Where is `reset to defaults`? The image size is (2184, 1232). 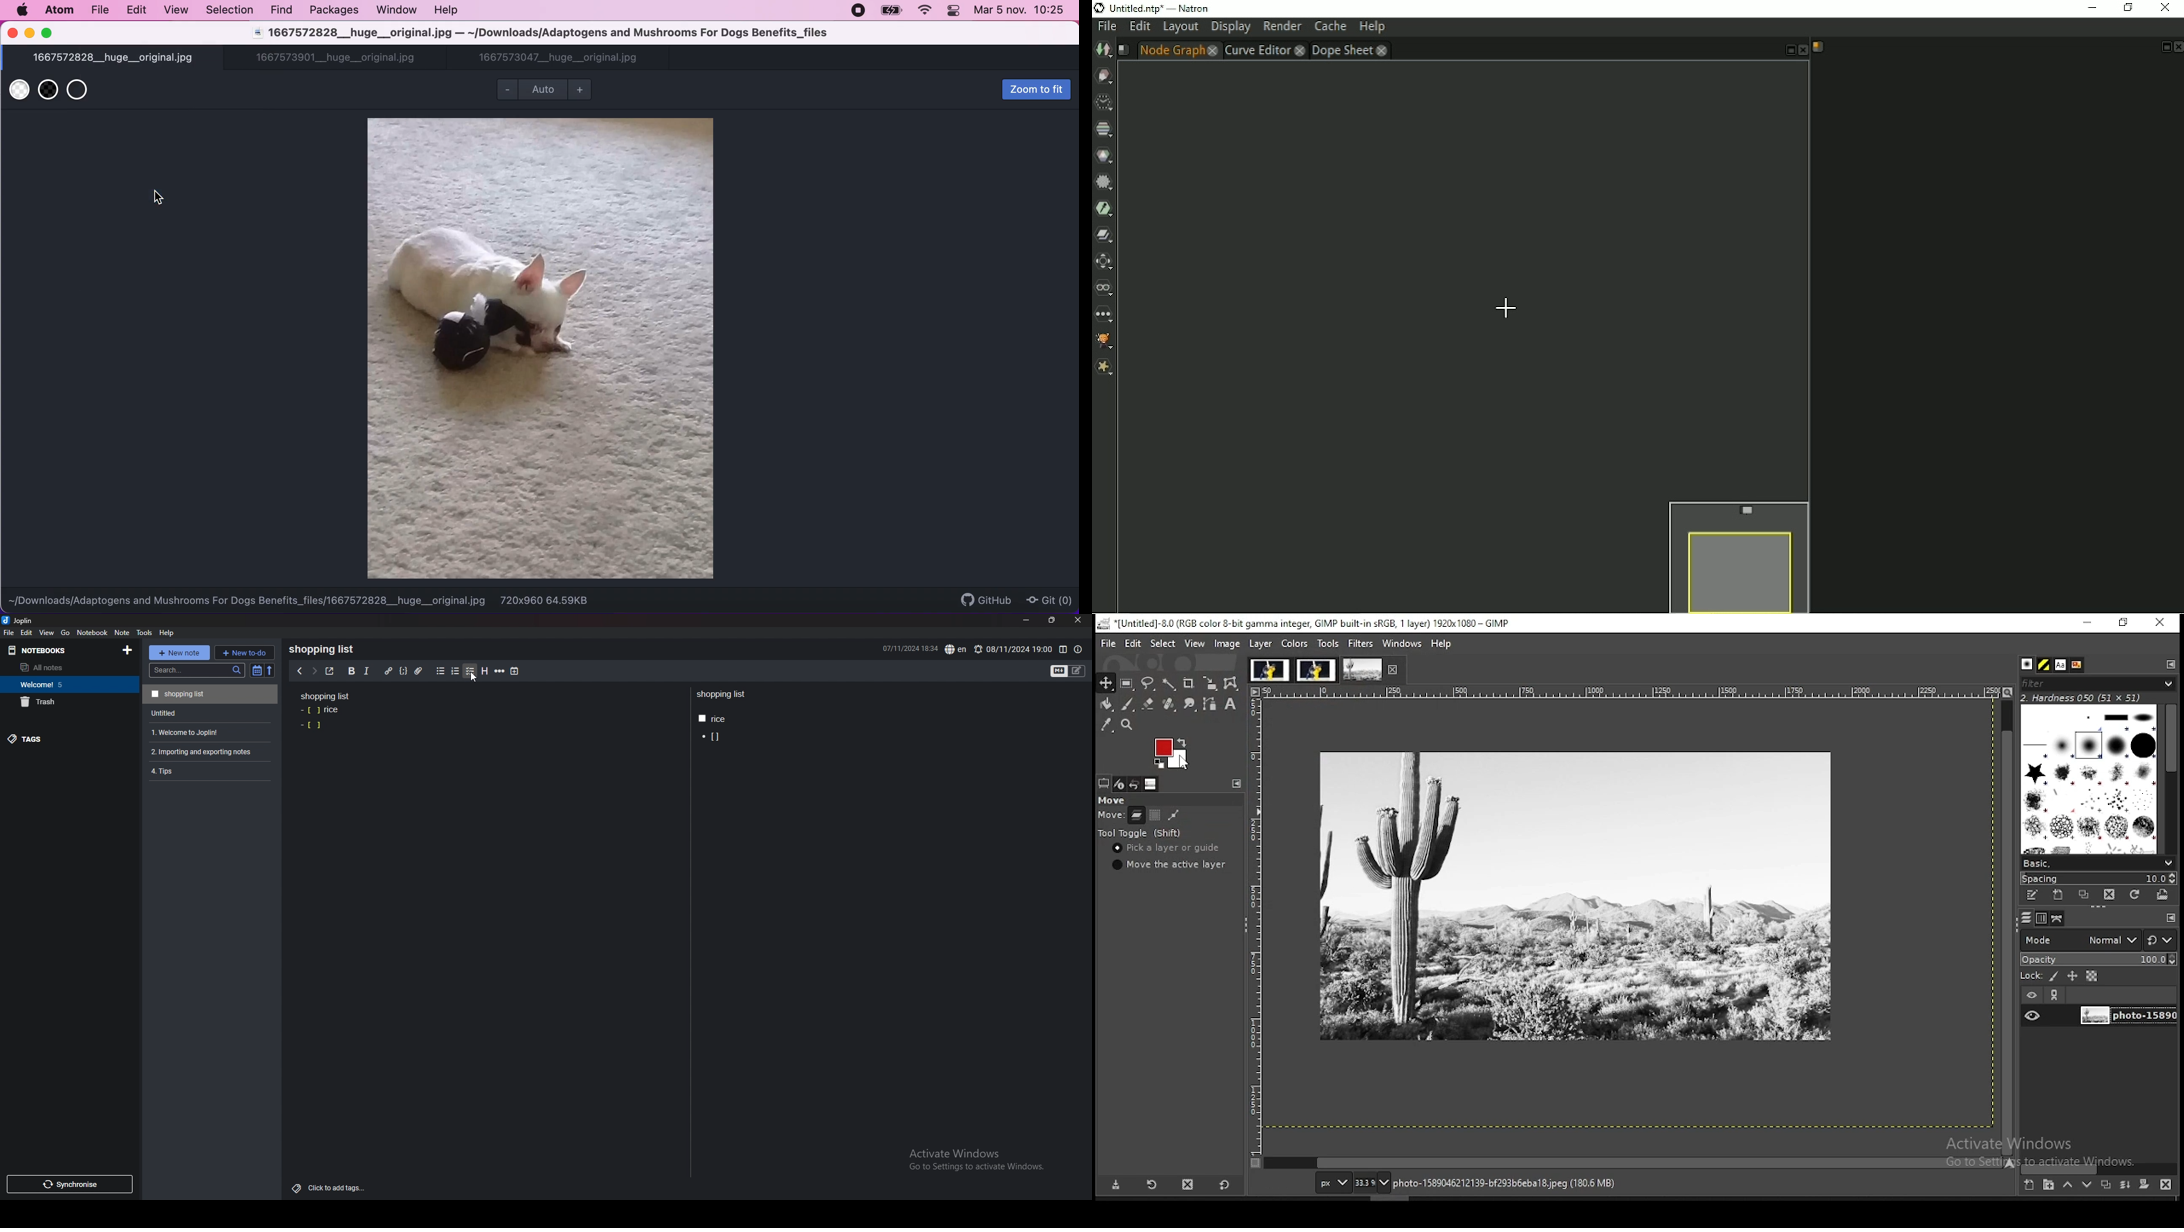 reset to defaults is located at coordinates (1223, 1185).